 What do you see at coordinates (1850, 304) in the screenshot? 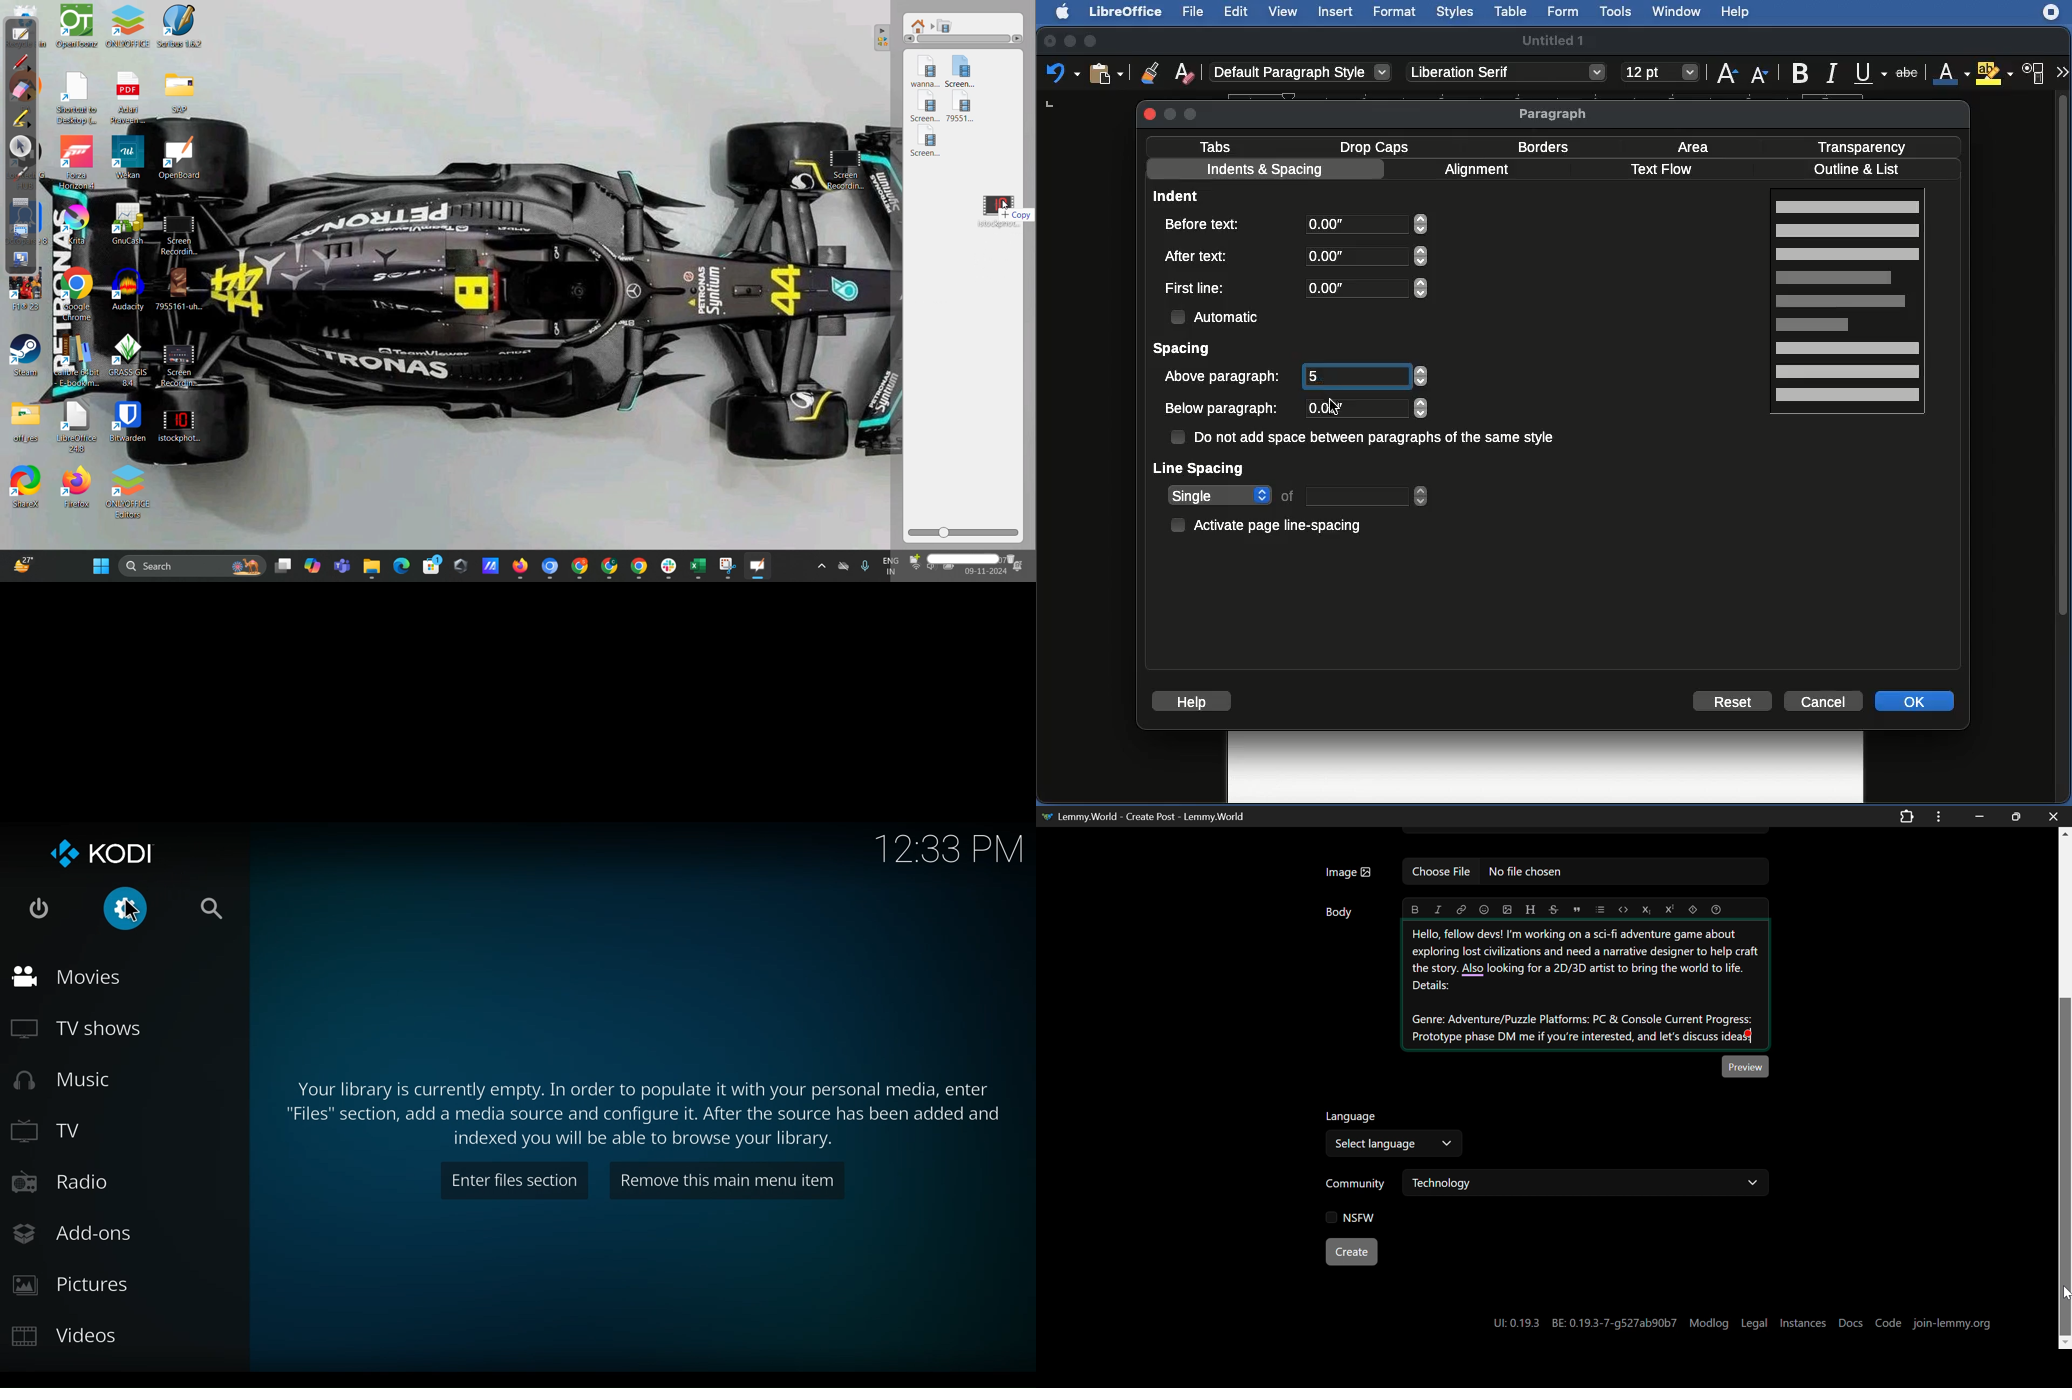
I see `Page` at bounding box center [1850, 304].